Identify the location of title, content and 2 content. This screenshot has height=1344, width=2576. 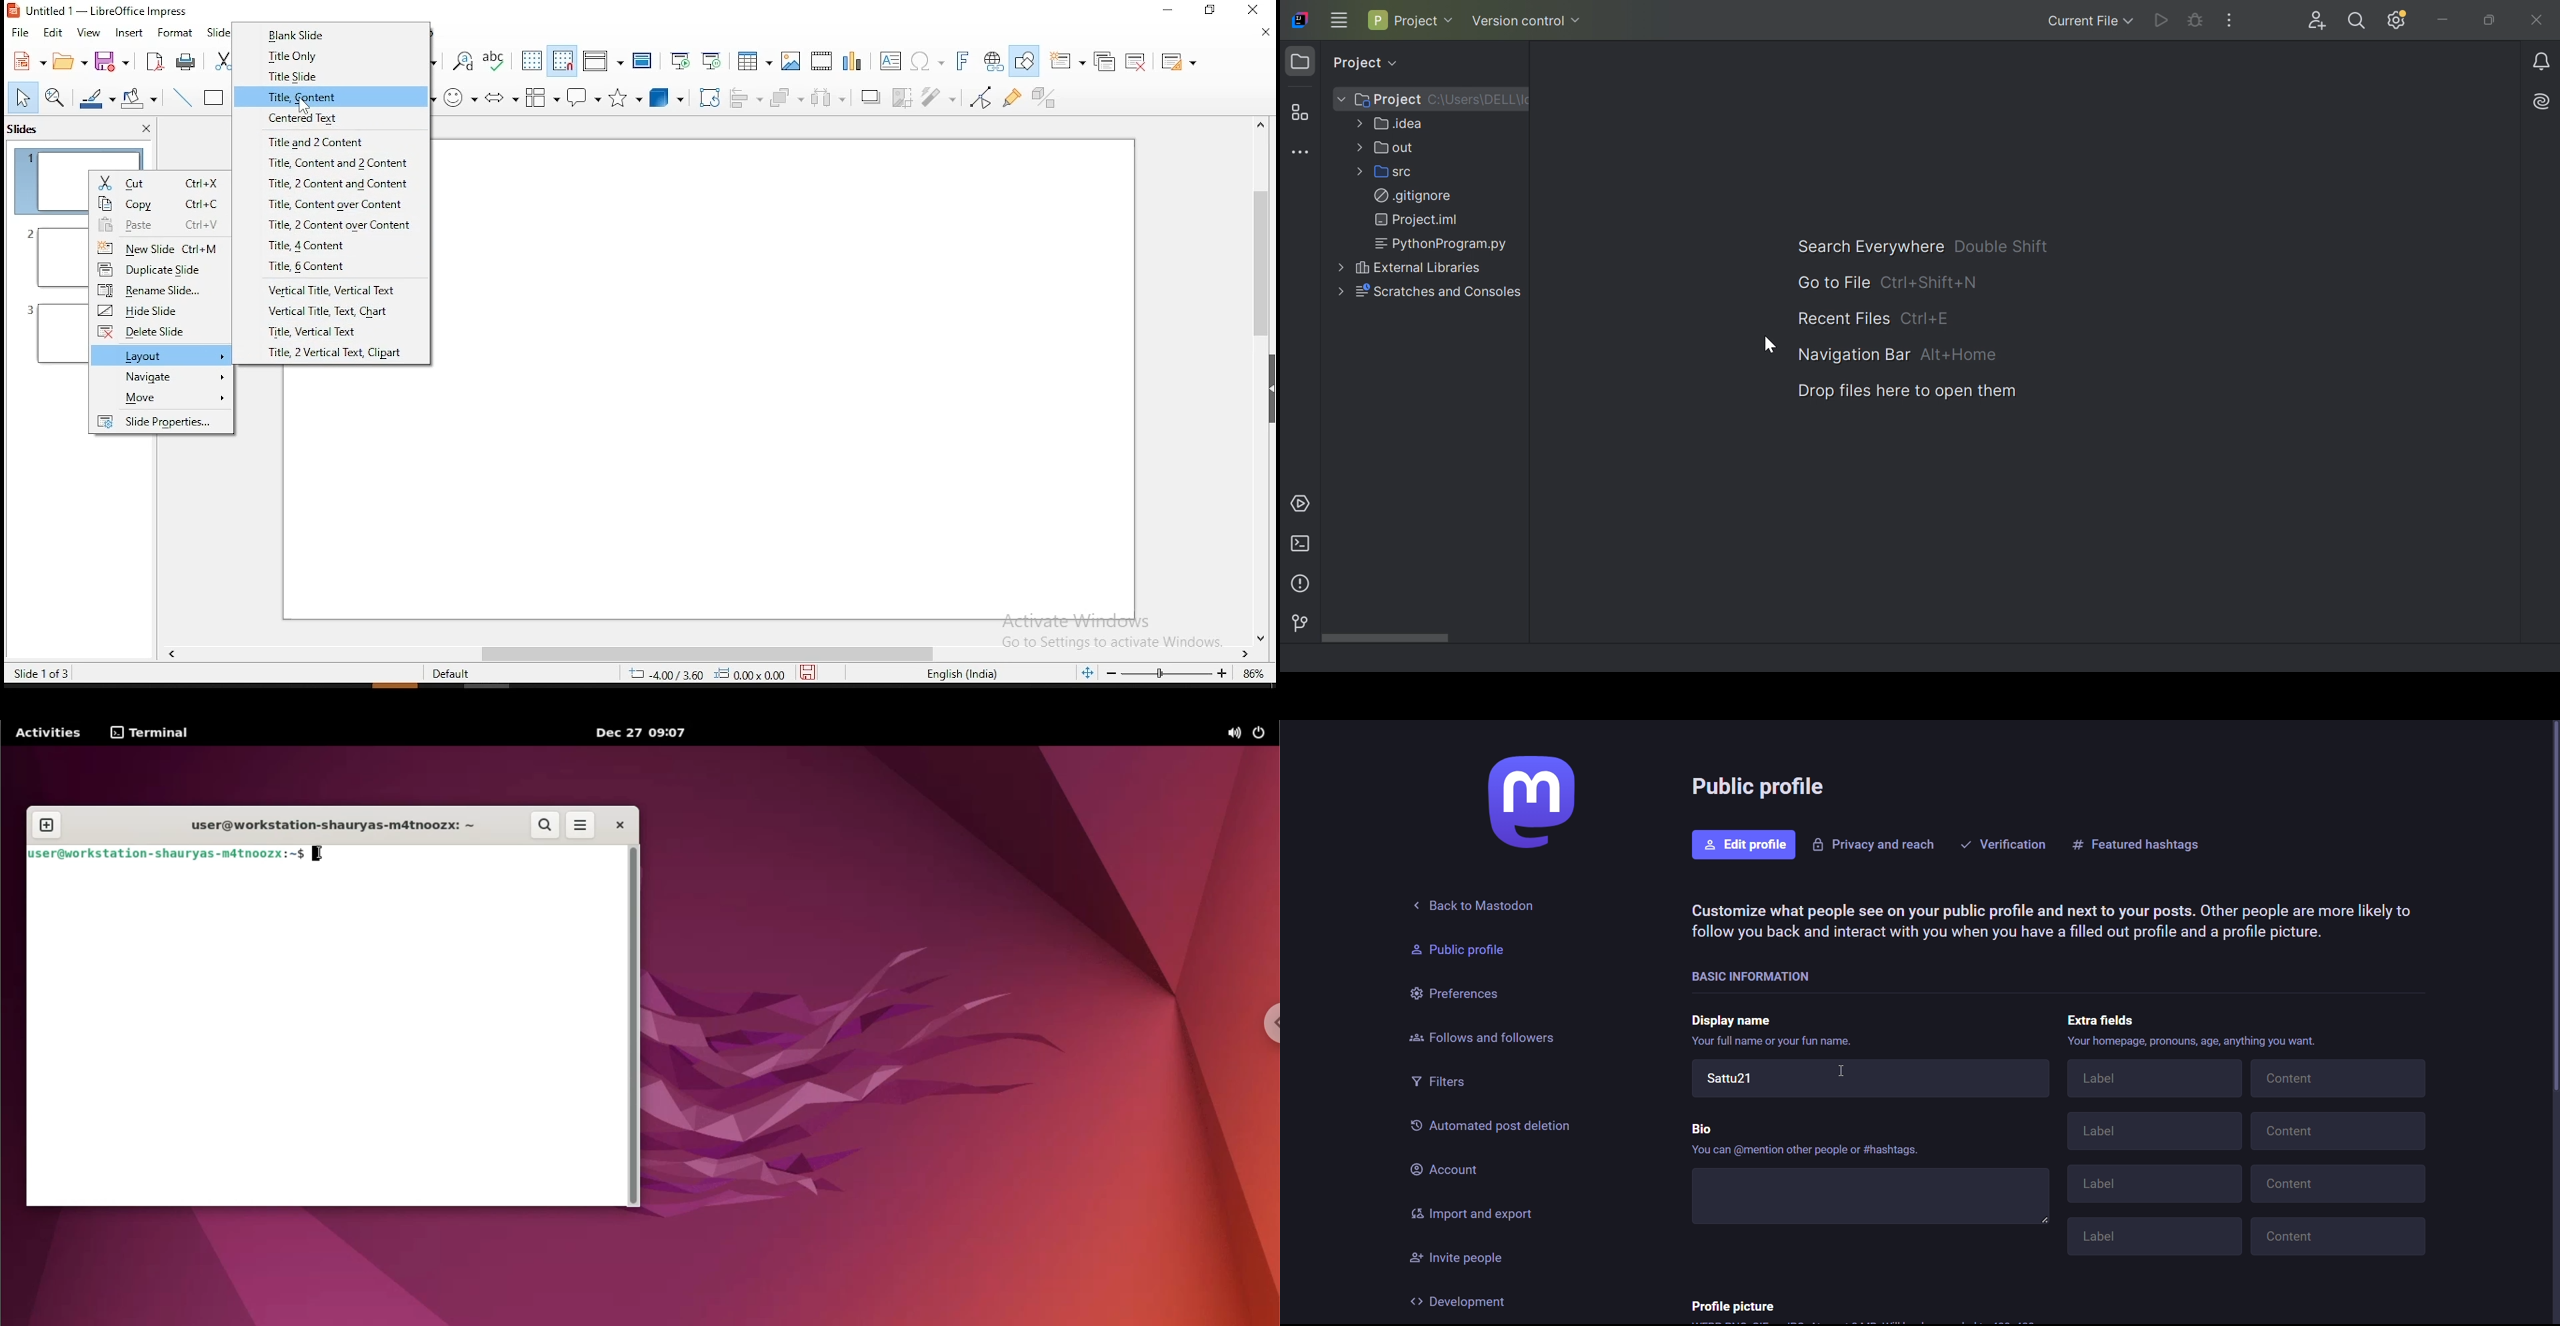
(338, 163).